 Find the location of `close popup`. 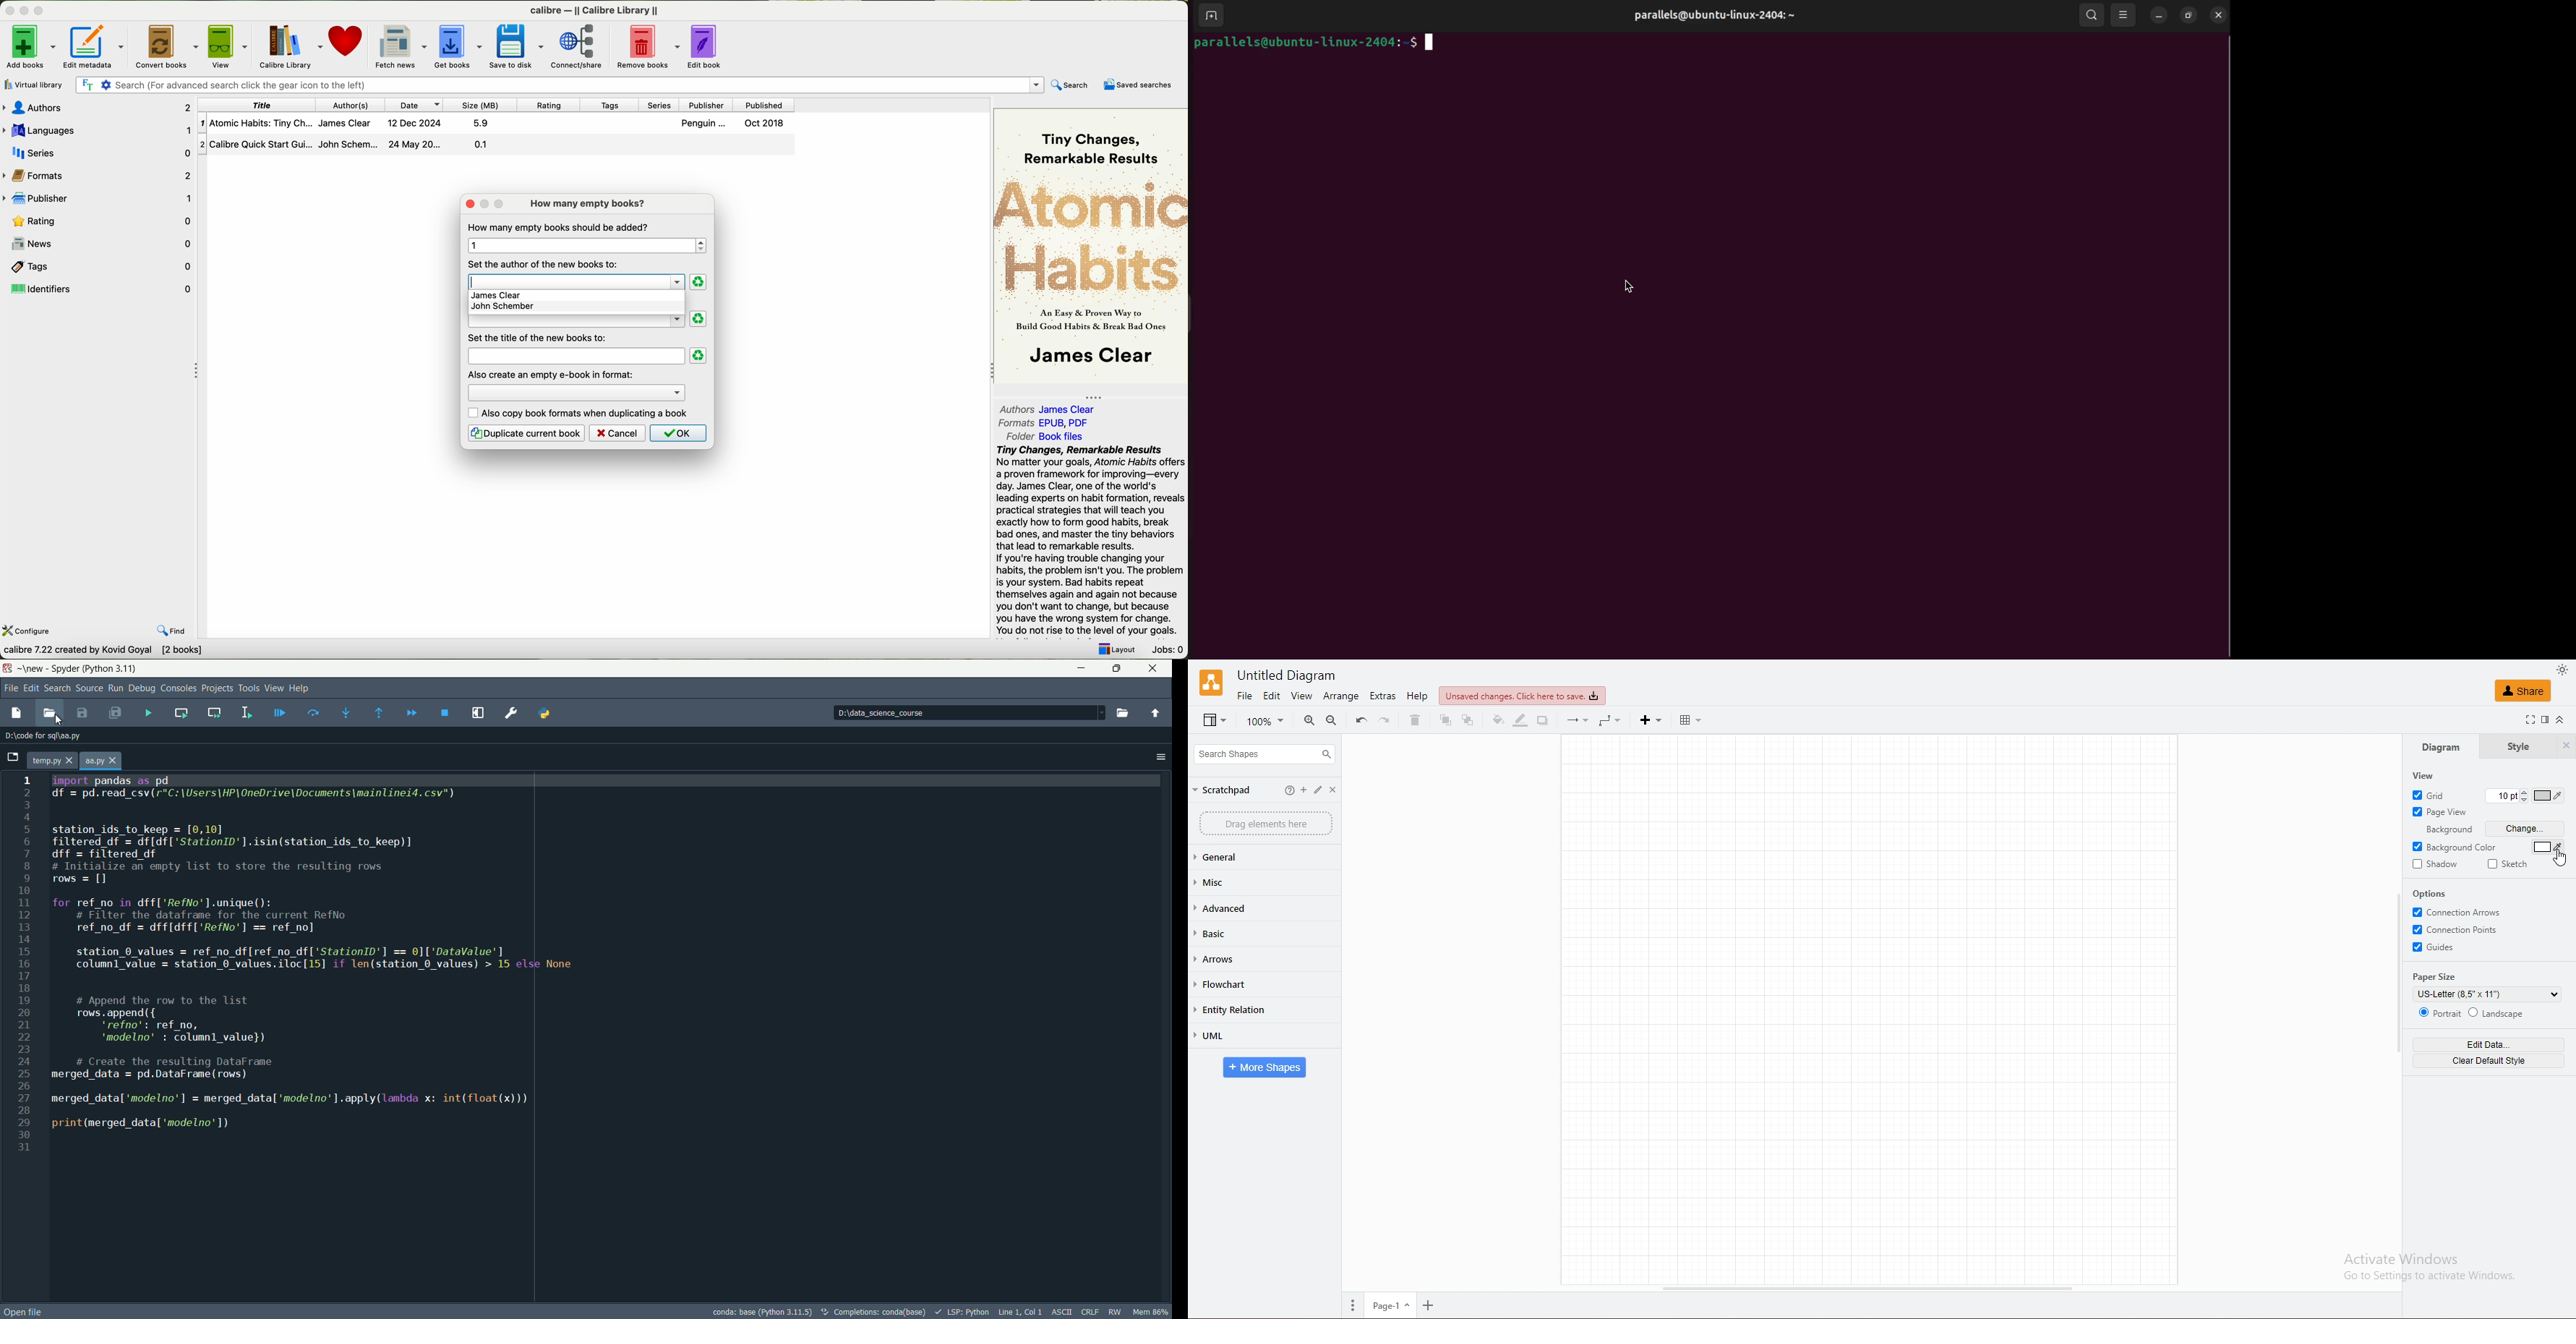

close popup is located at coordinates (467, 203).